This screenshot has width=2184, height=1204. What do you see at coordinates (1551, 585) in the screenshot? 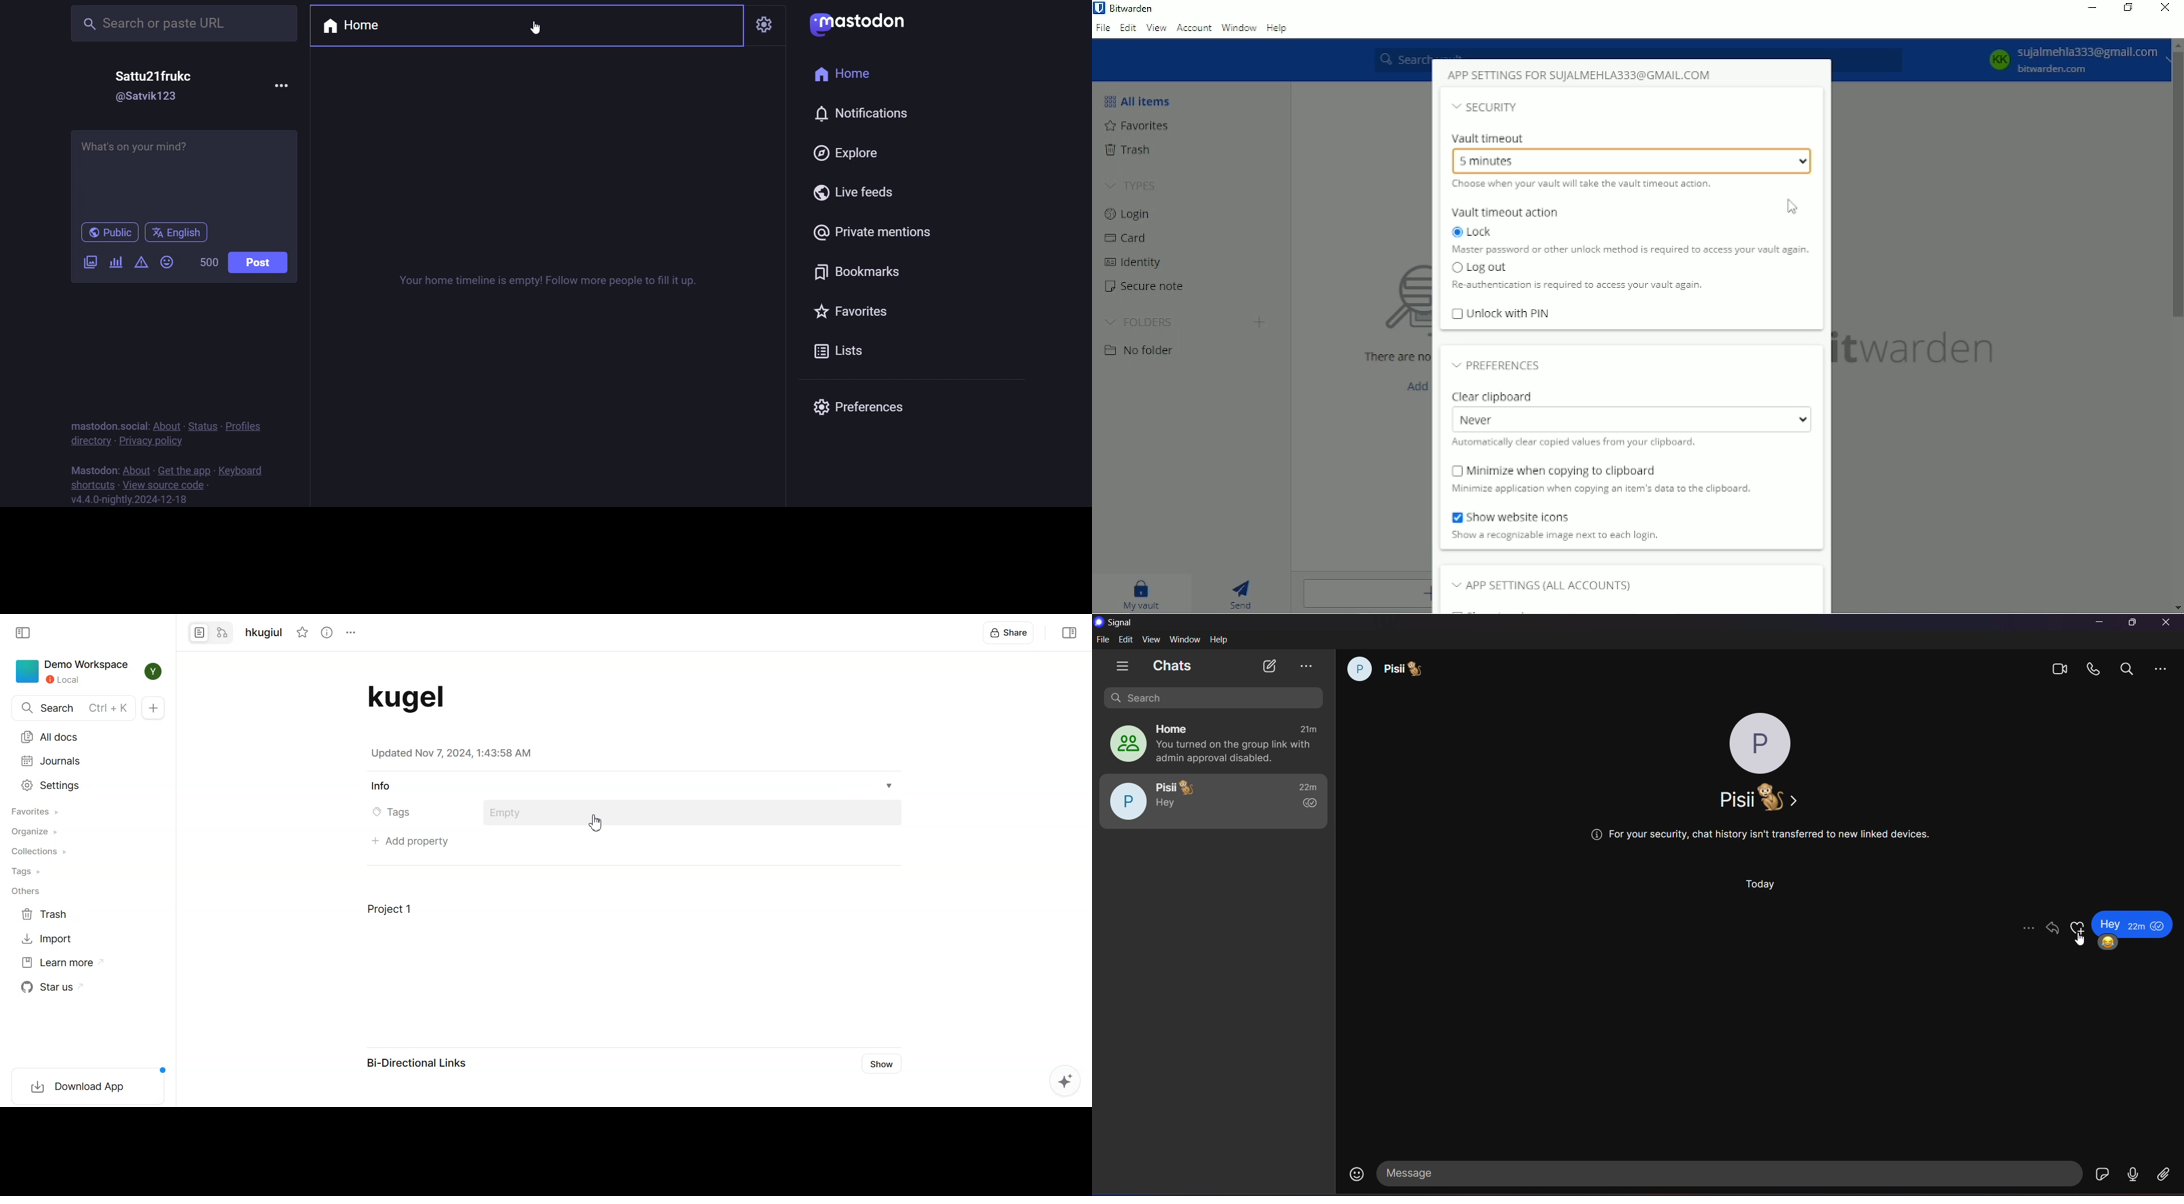
I see `App settings (ALL ACCOUNTS)` at bounding box center [1551, 585].